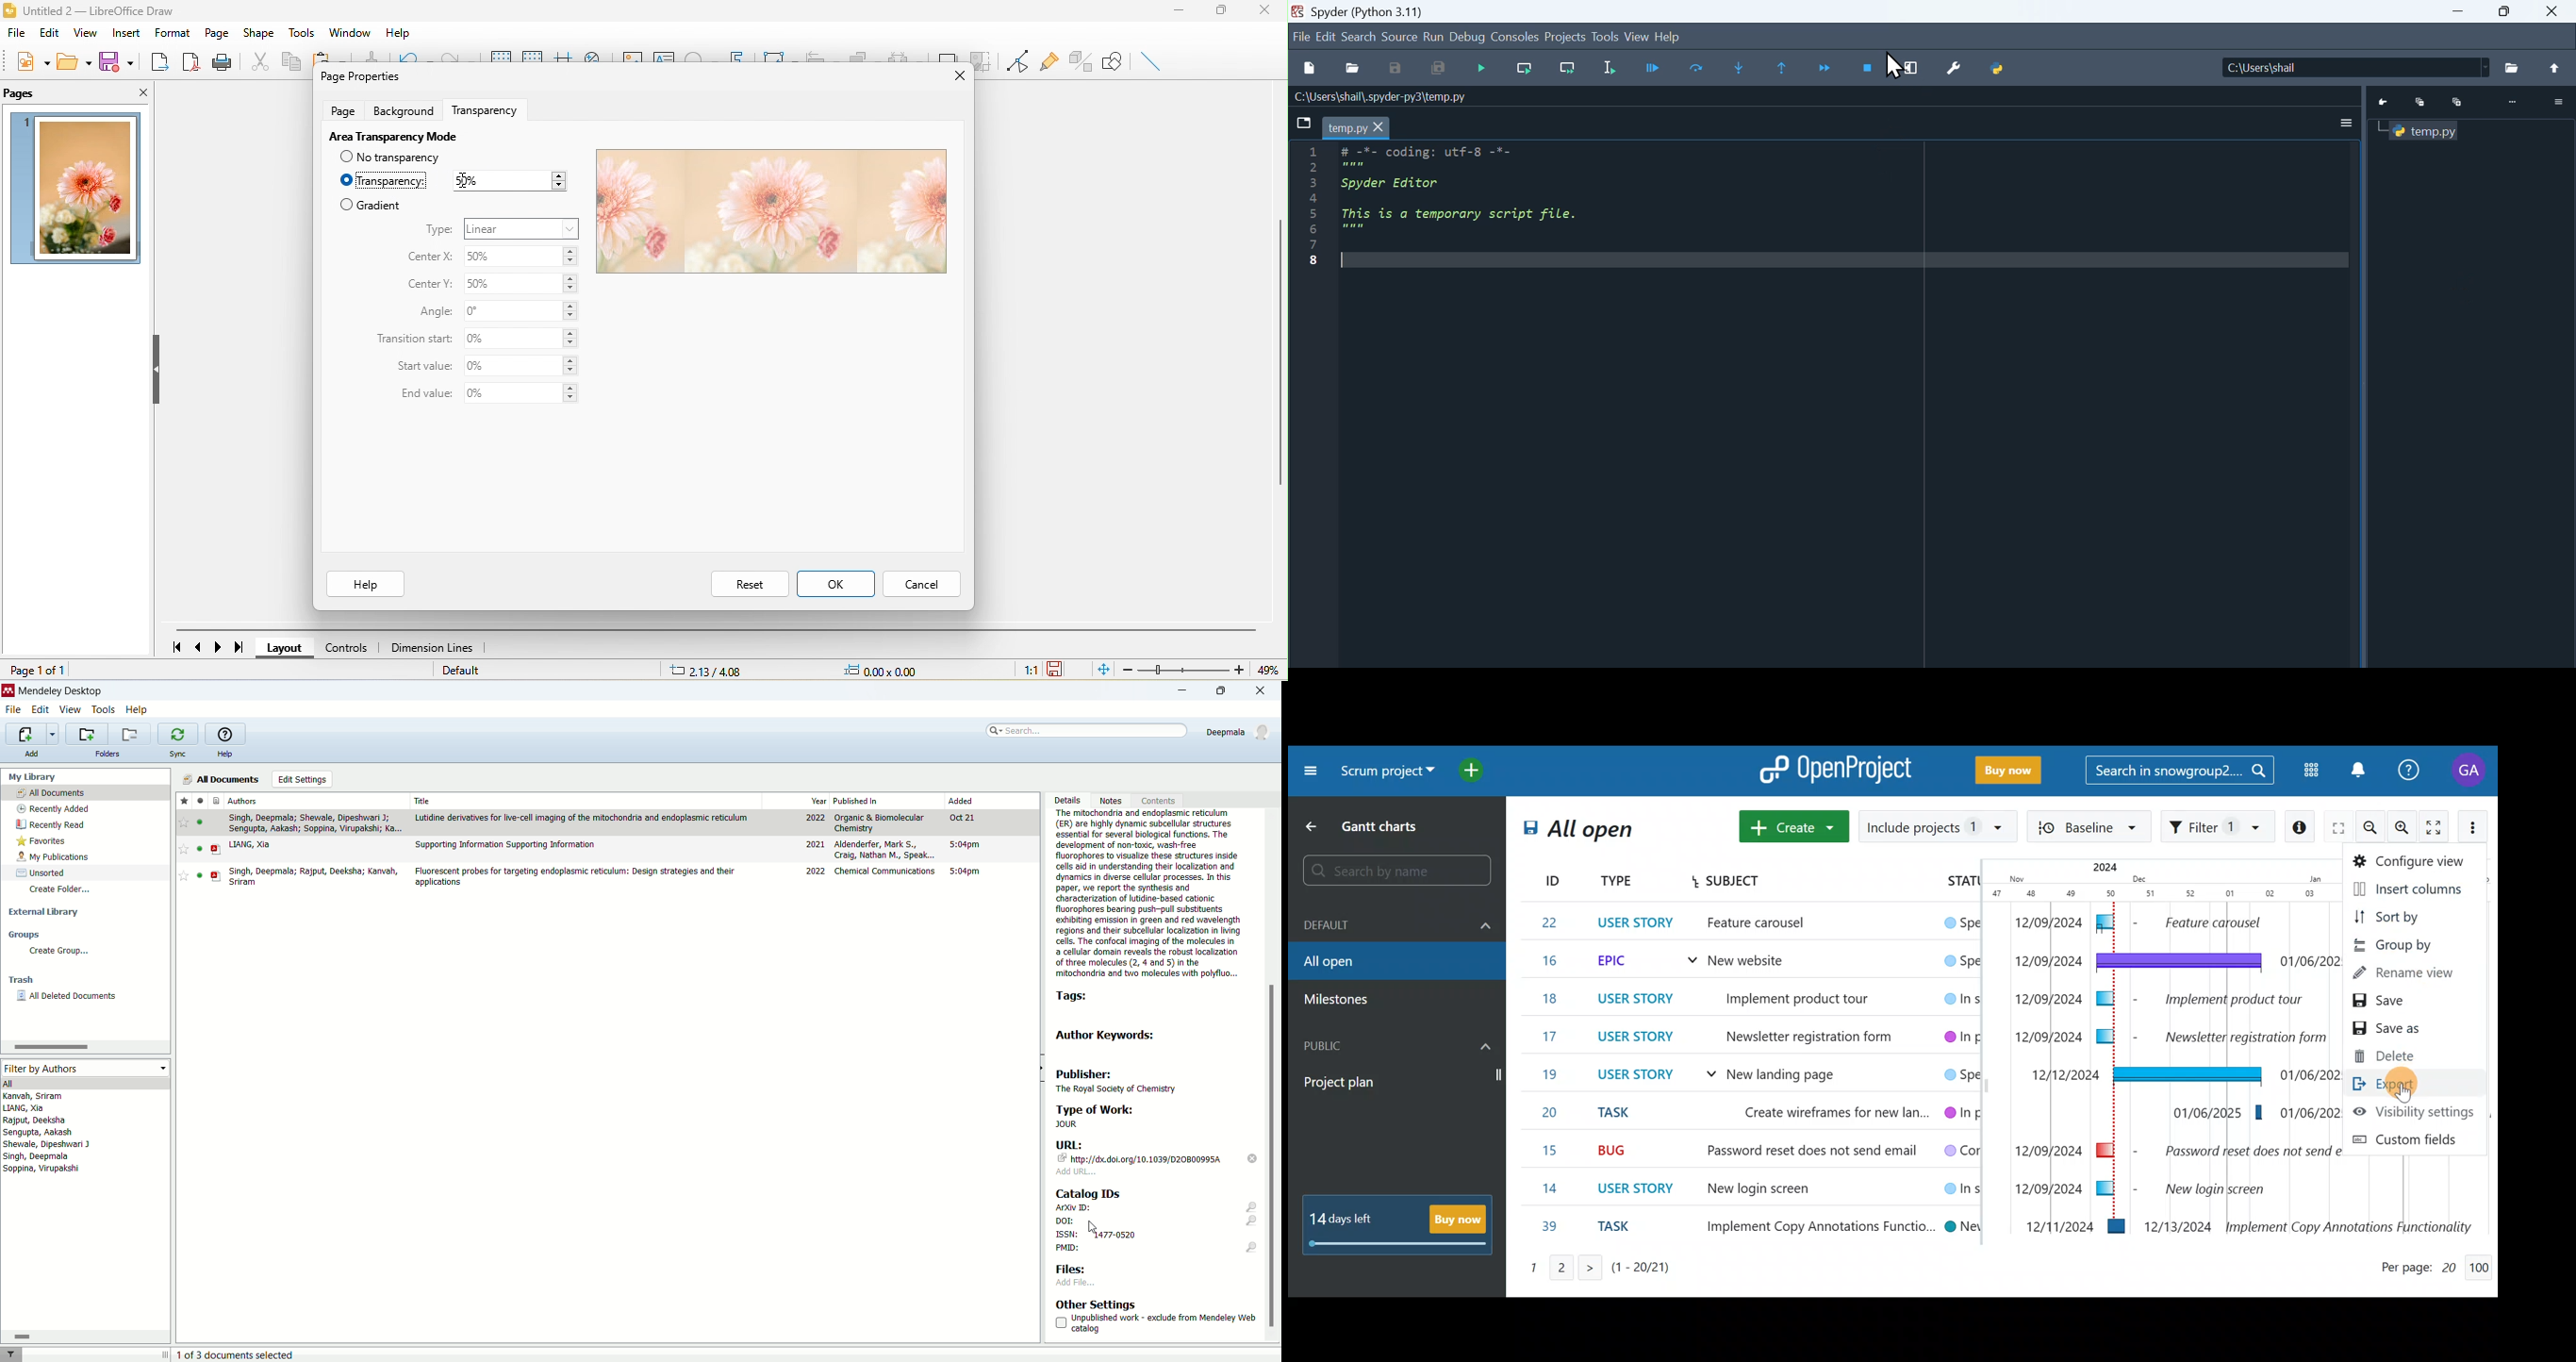 The width and height of the screenshot is (2576, 1372). What do you see at coordinates (1106, 670) in the screenshot?
I see `fit to the current window` at bounding box center [1106, 670].